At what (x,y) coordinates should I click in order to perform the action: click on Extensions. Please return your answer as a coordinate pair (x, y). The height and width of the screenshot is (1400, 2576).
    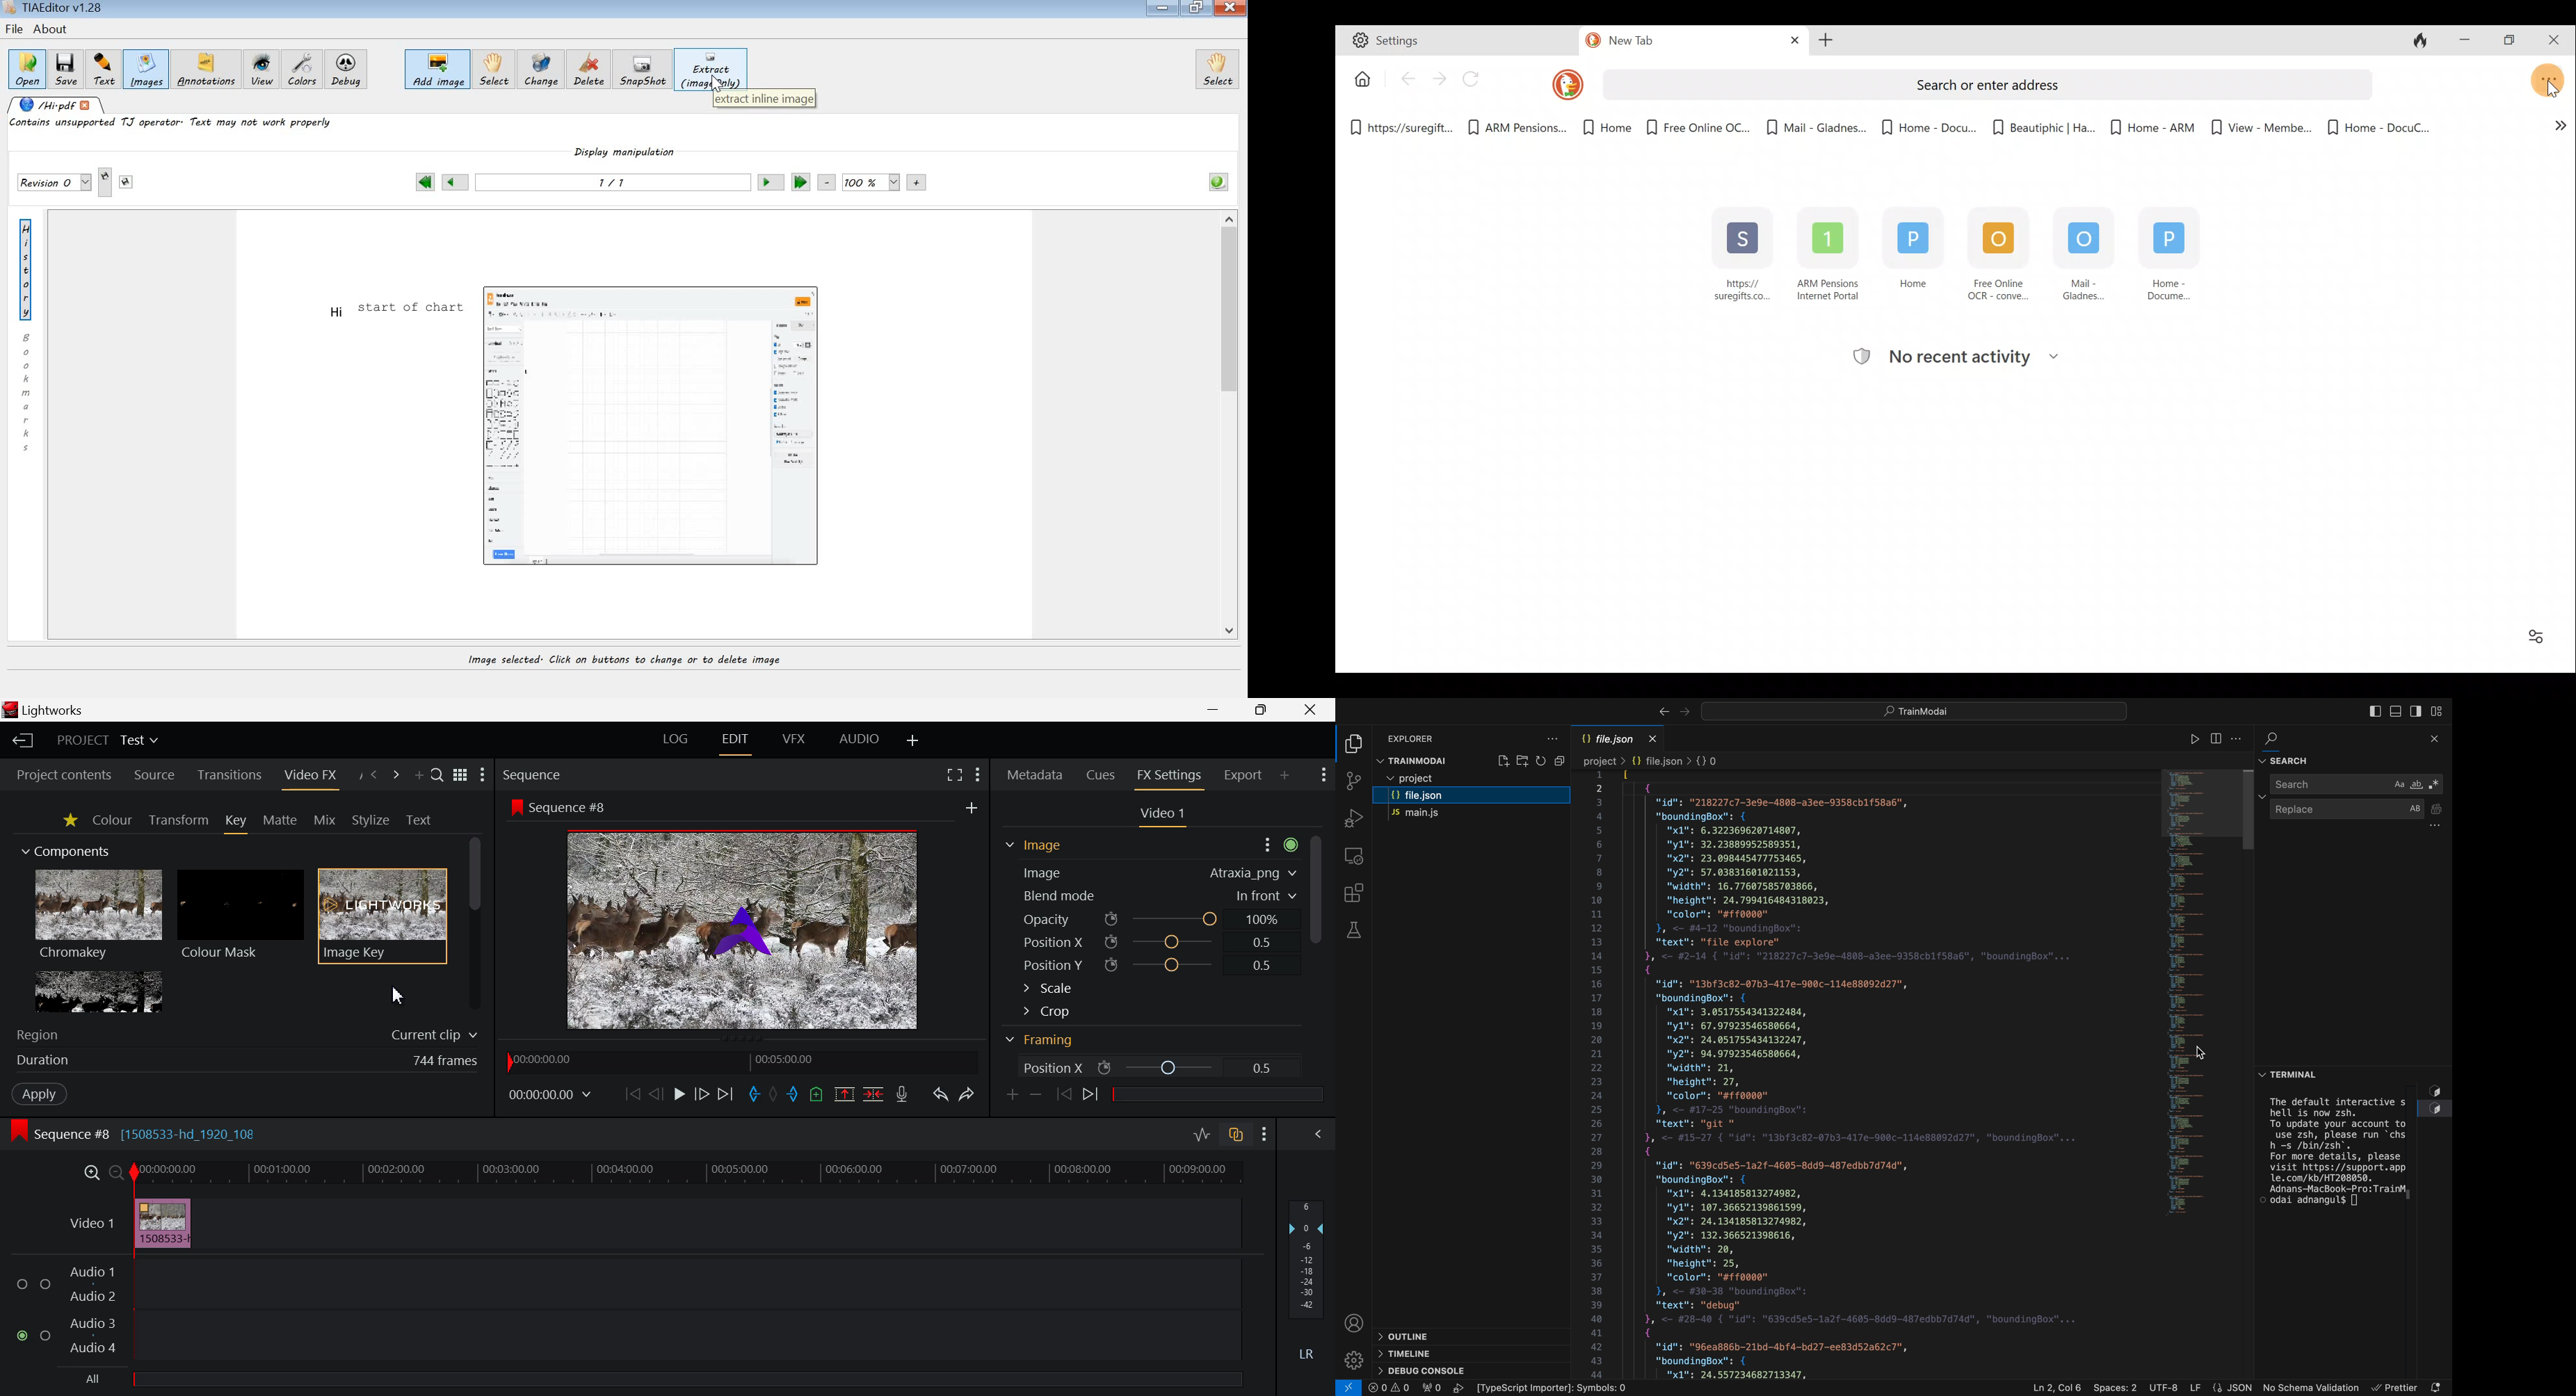
    Looking at the image, I should click on (1356, 892).